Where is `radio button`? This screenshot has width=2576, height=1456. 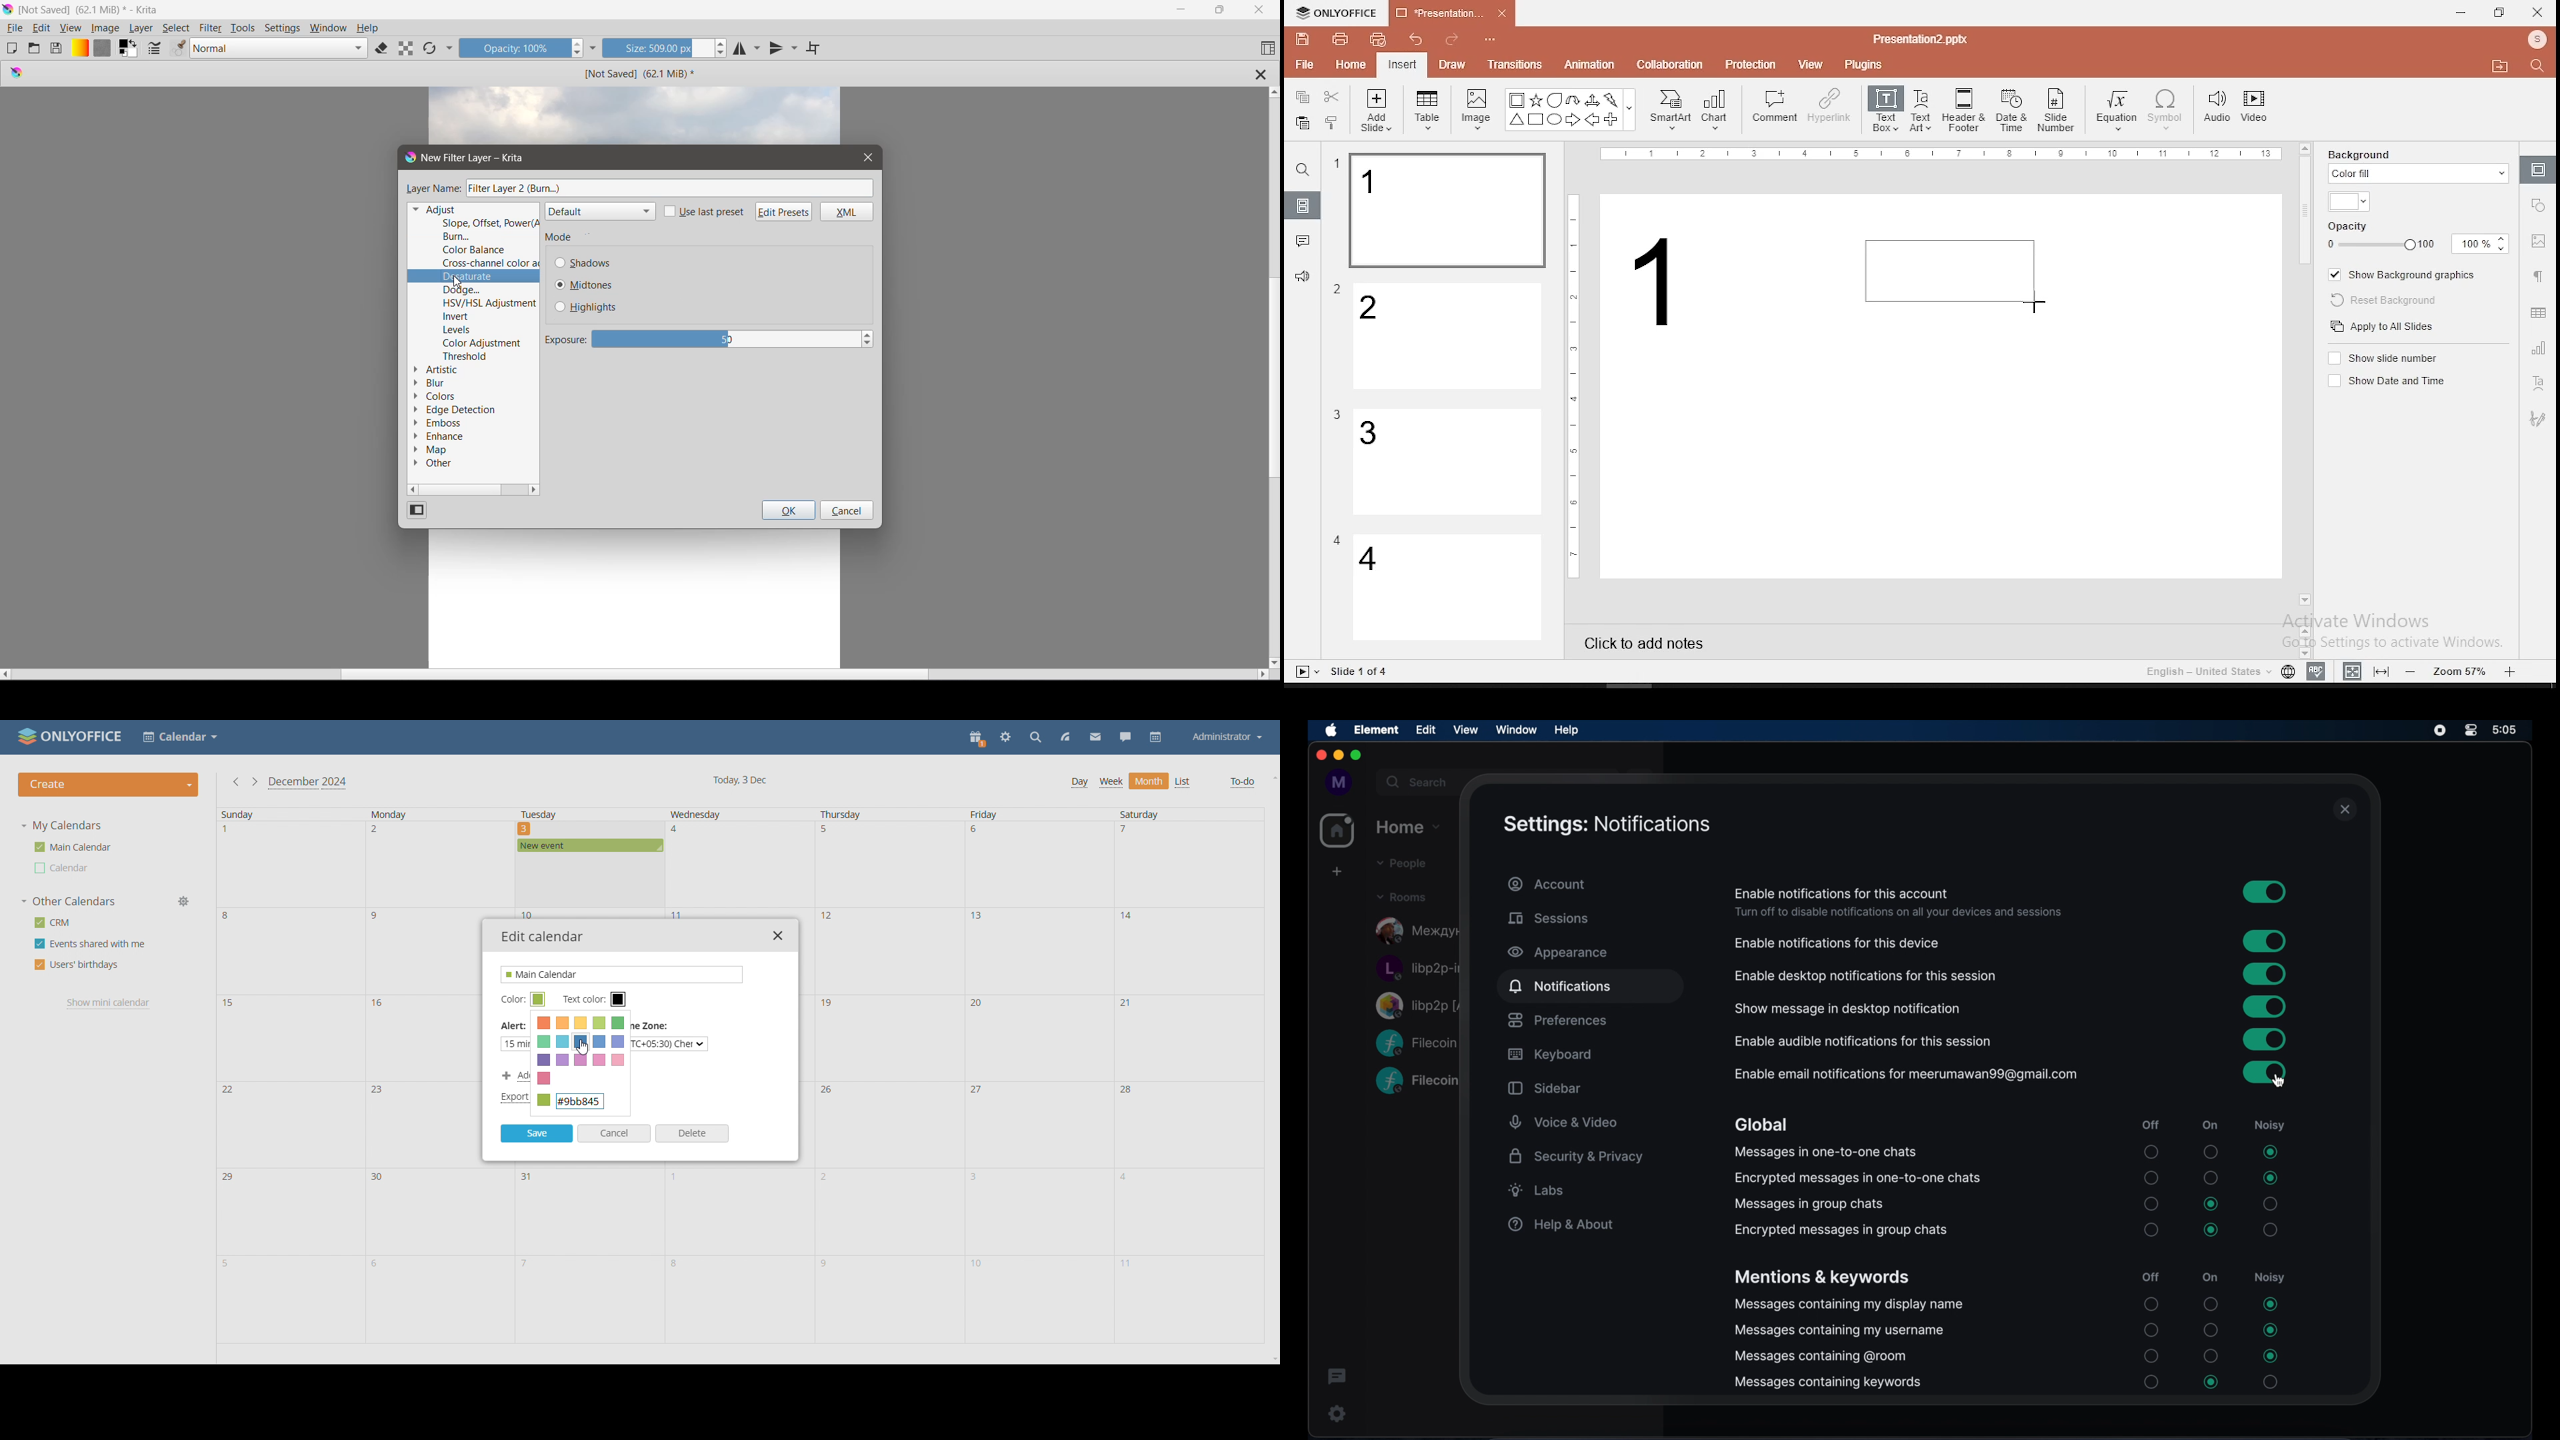 radio button is located at coordinates (2211, 1356).